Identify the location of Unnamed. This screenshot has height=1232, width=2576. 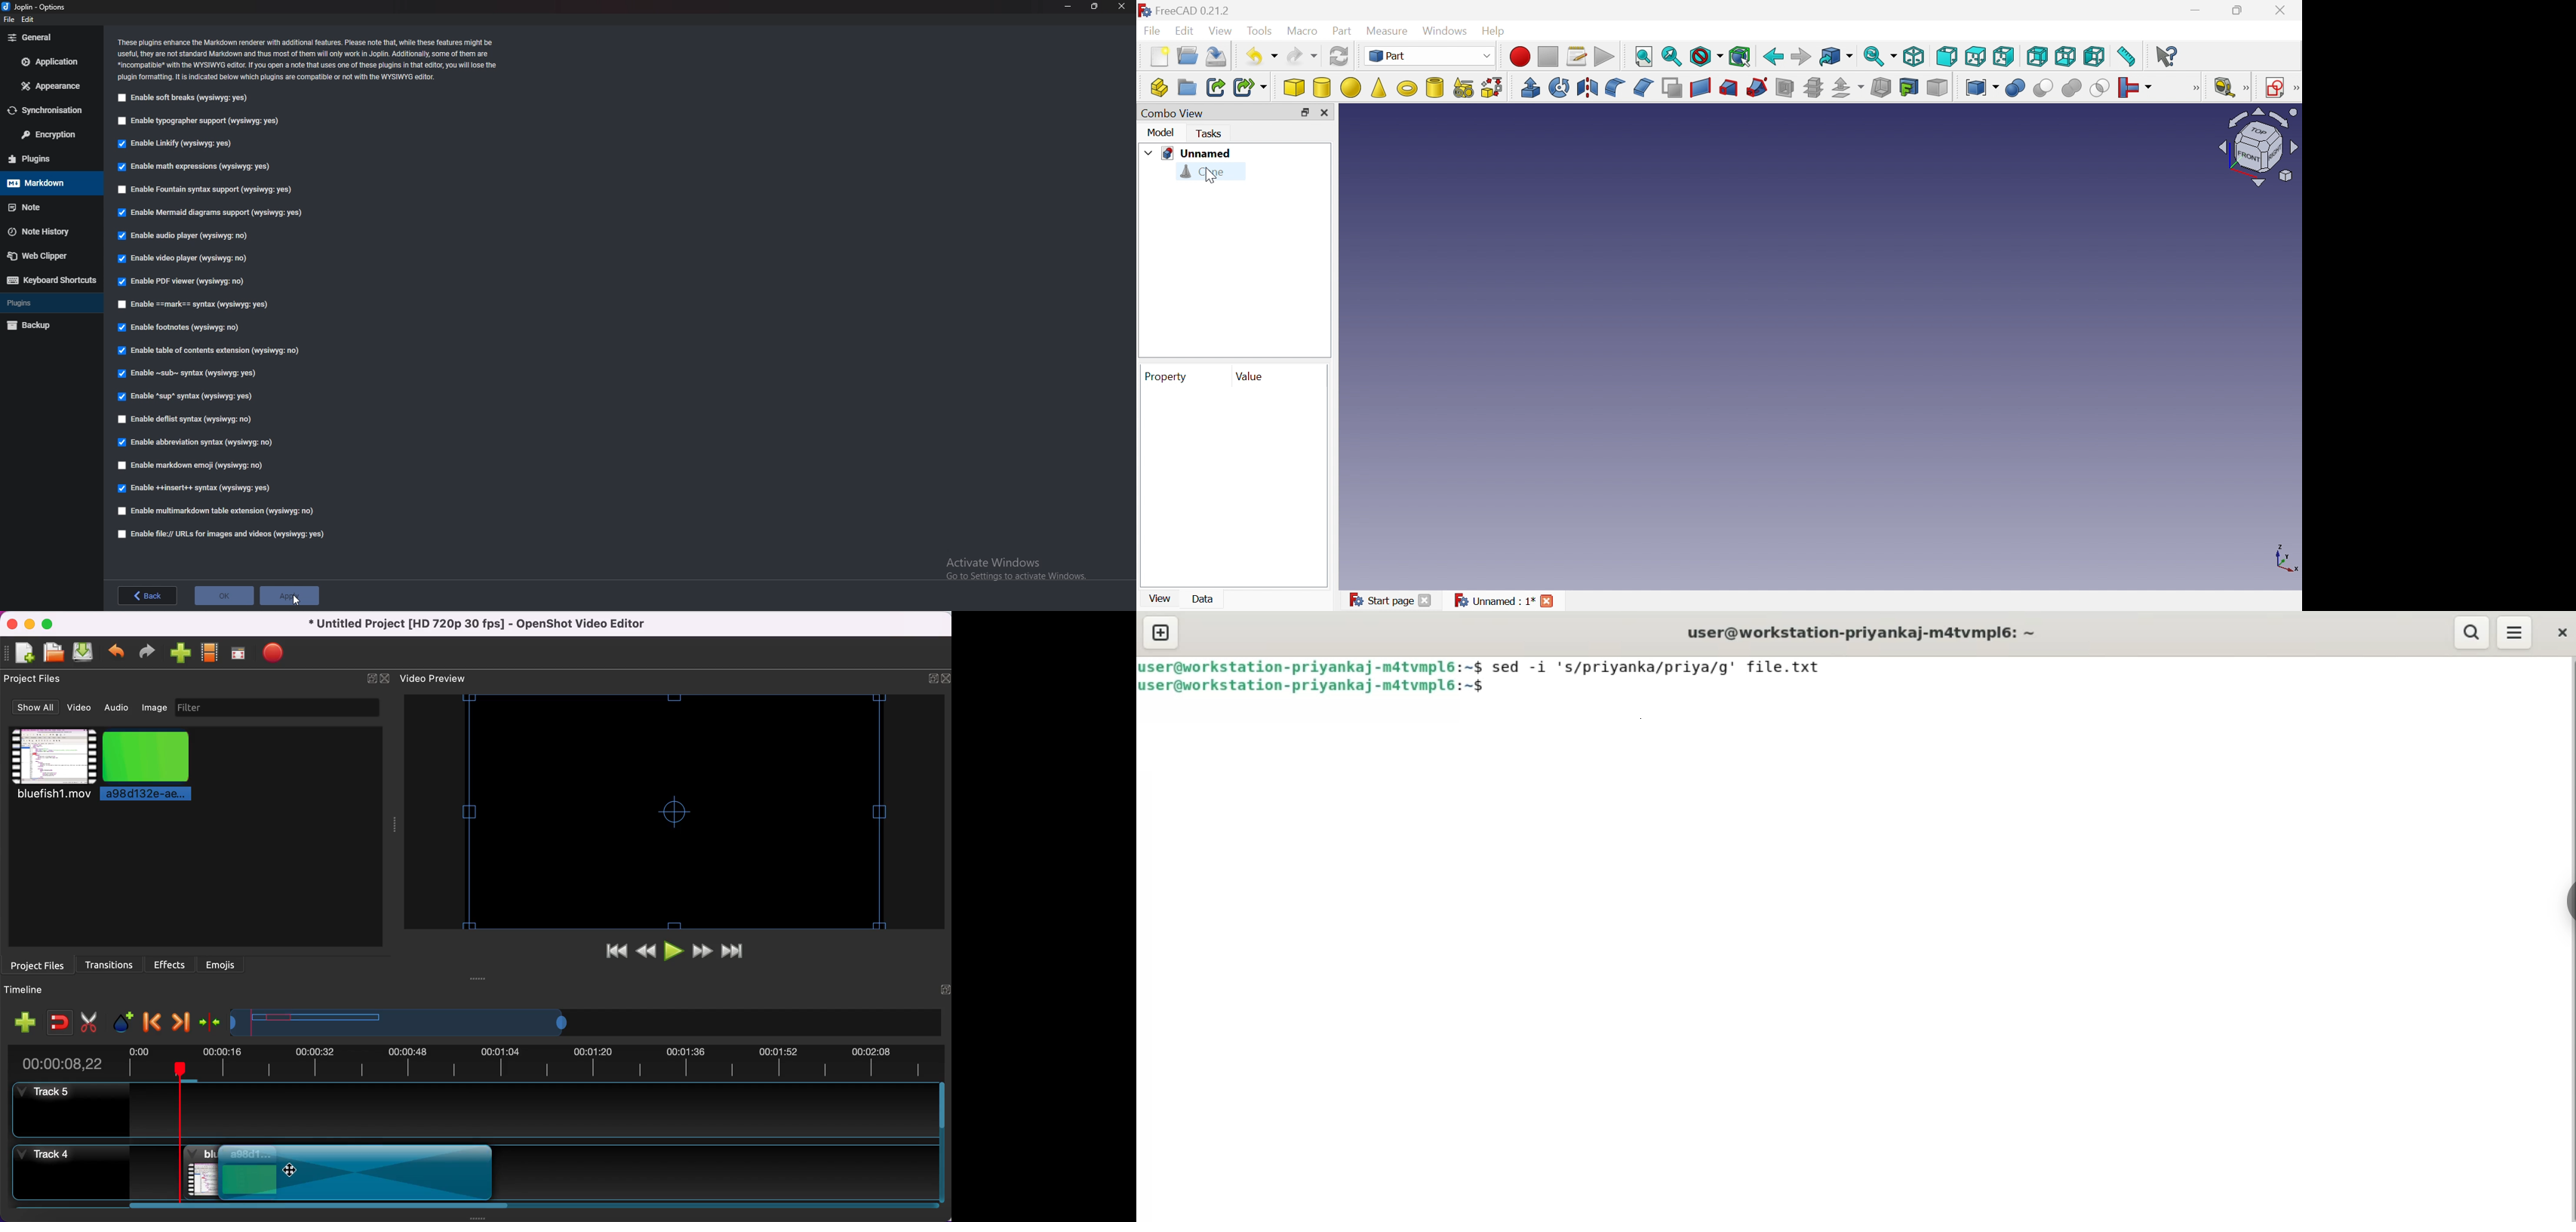
(1199, 153).